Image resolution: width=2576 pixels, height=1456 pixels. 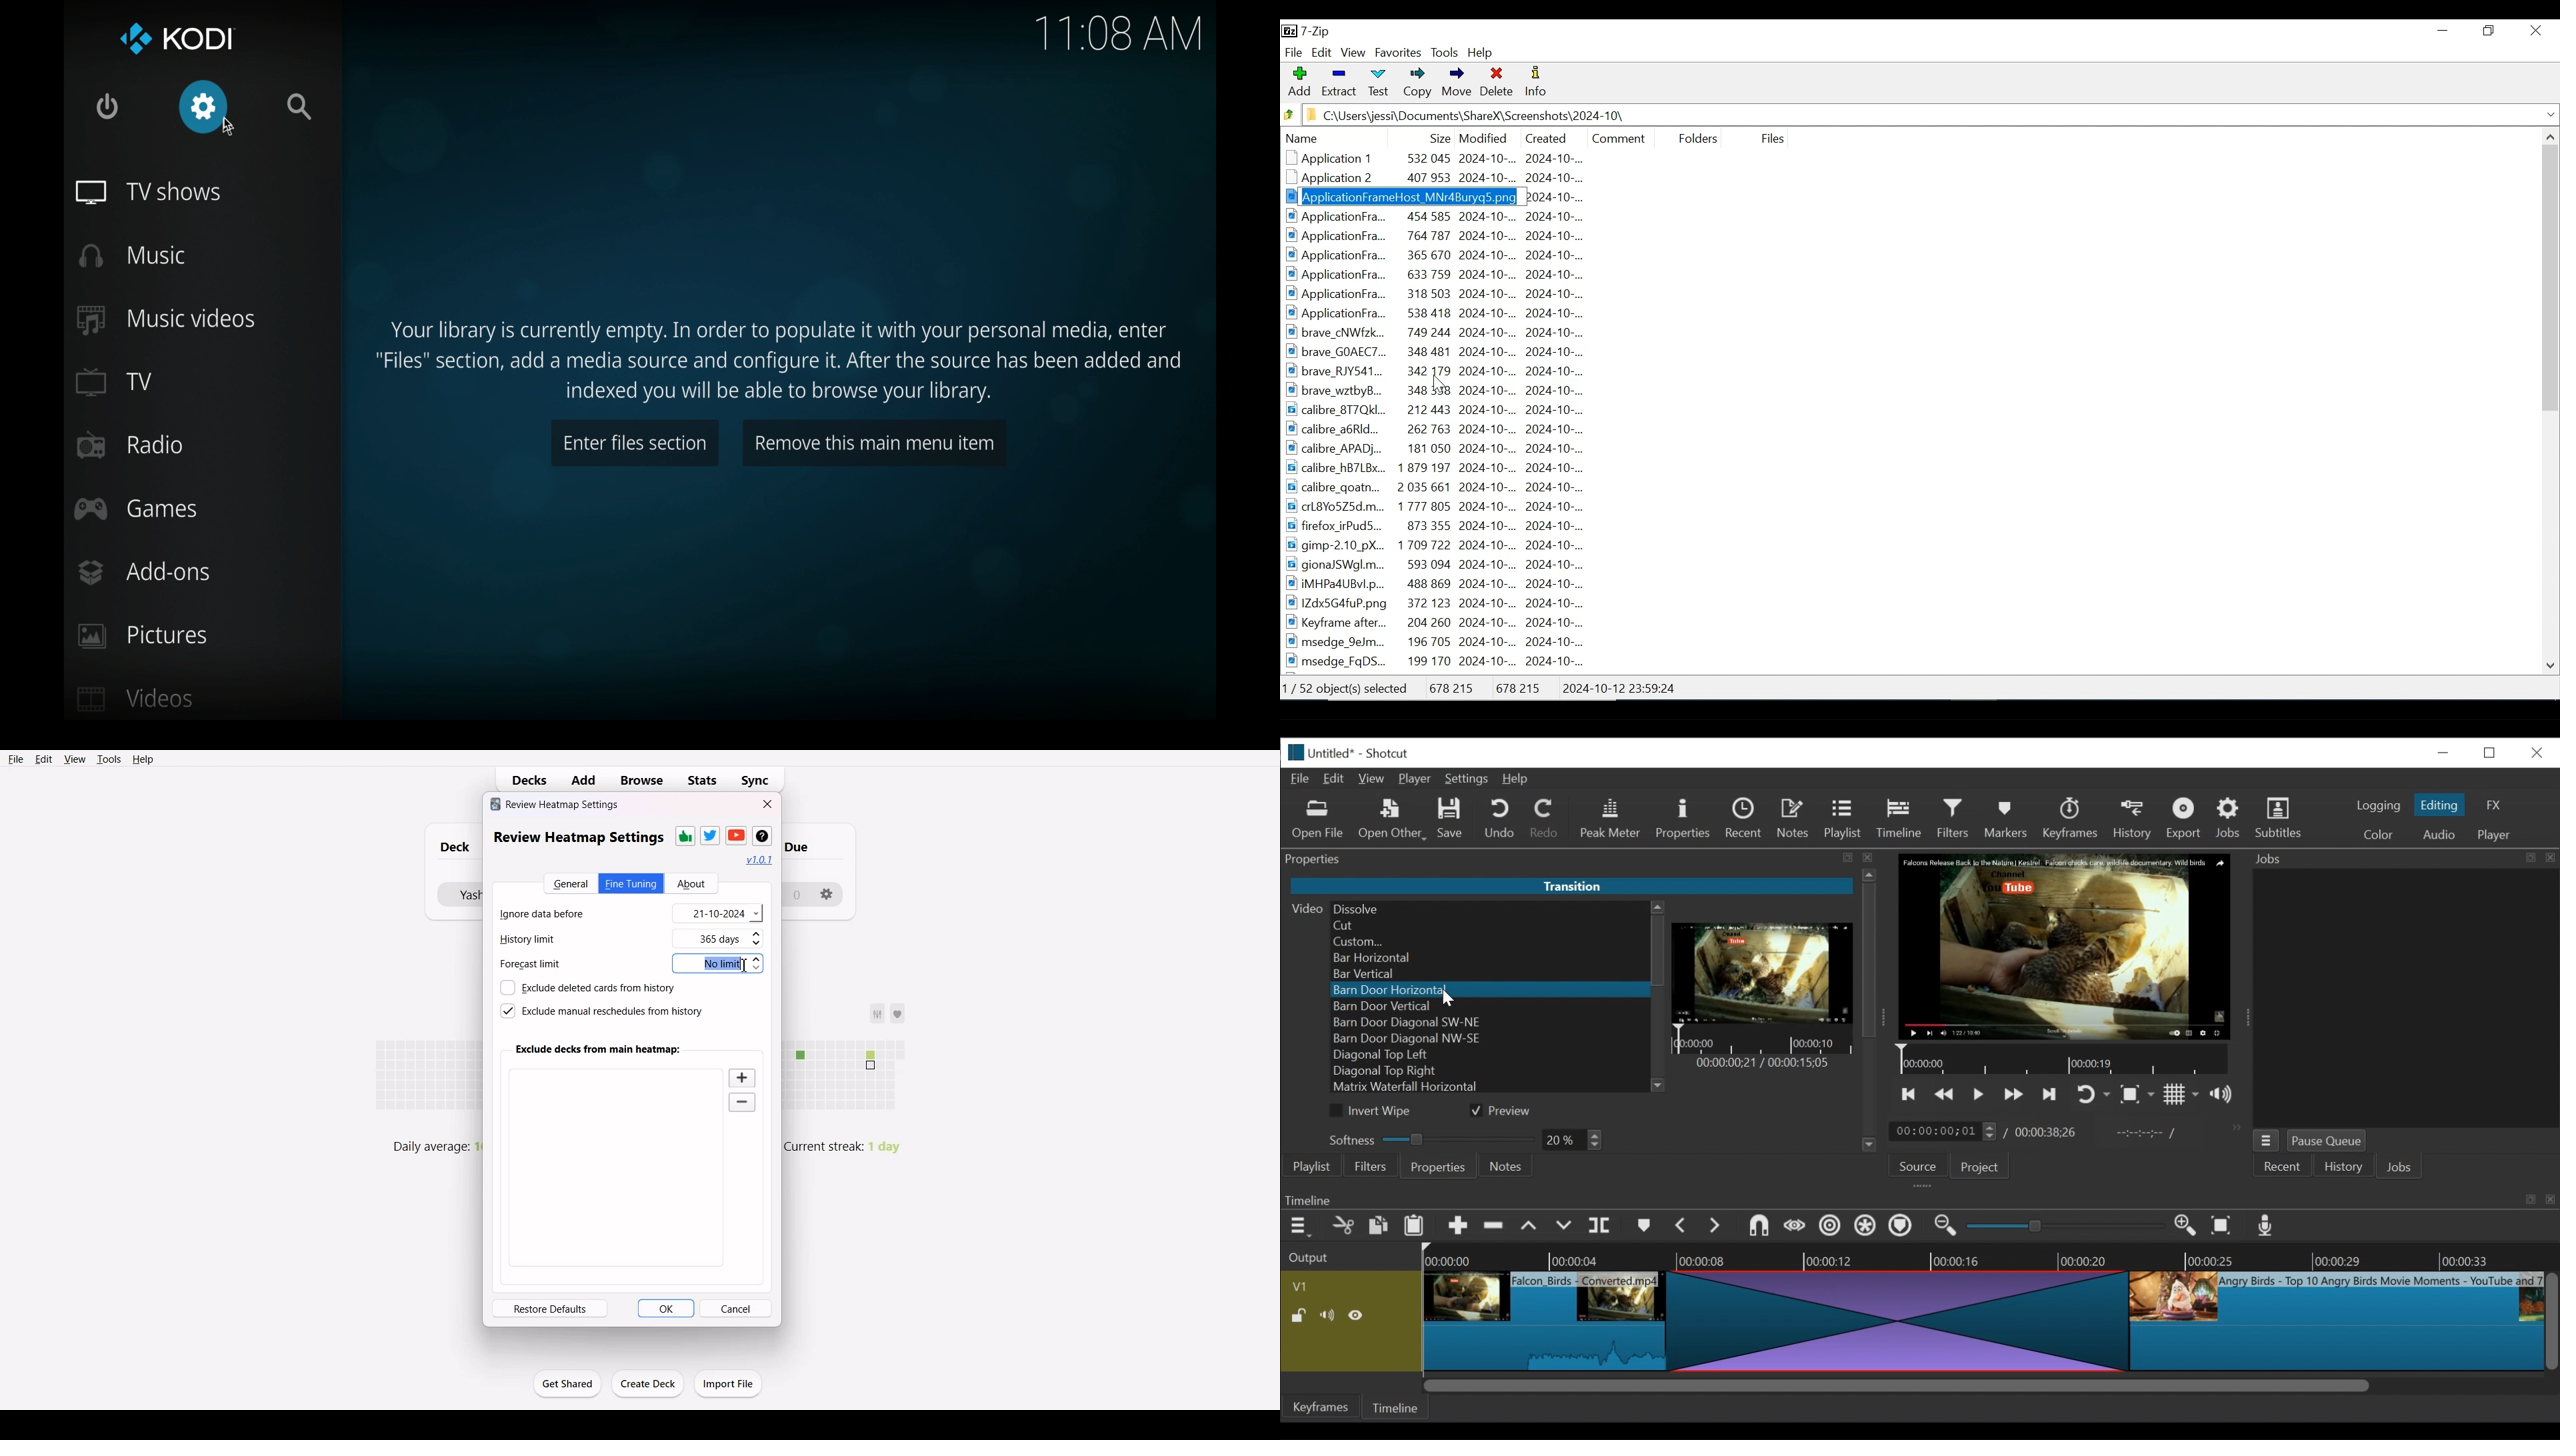 I want to click on kodi, so click(x=179, y=39).